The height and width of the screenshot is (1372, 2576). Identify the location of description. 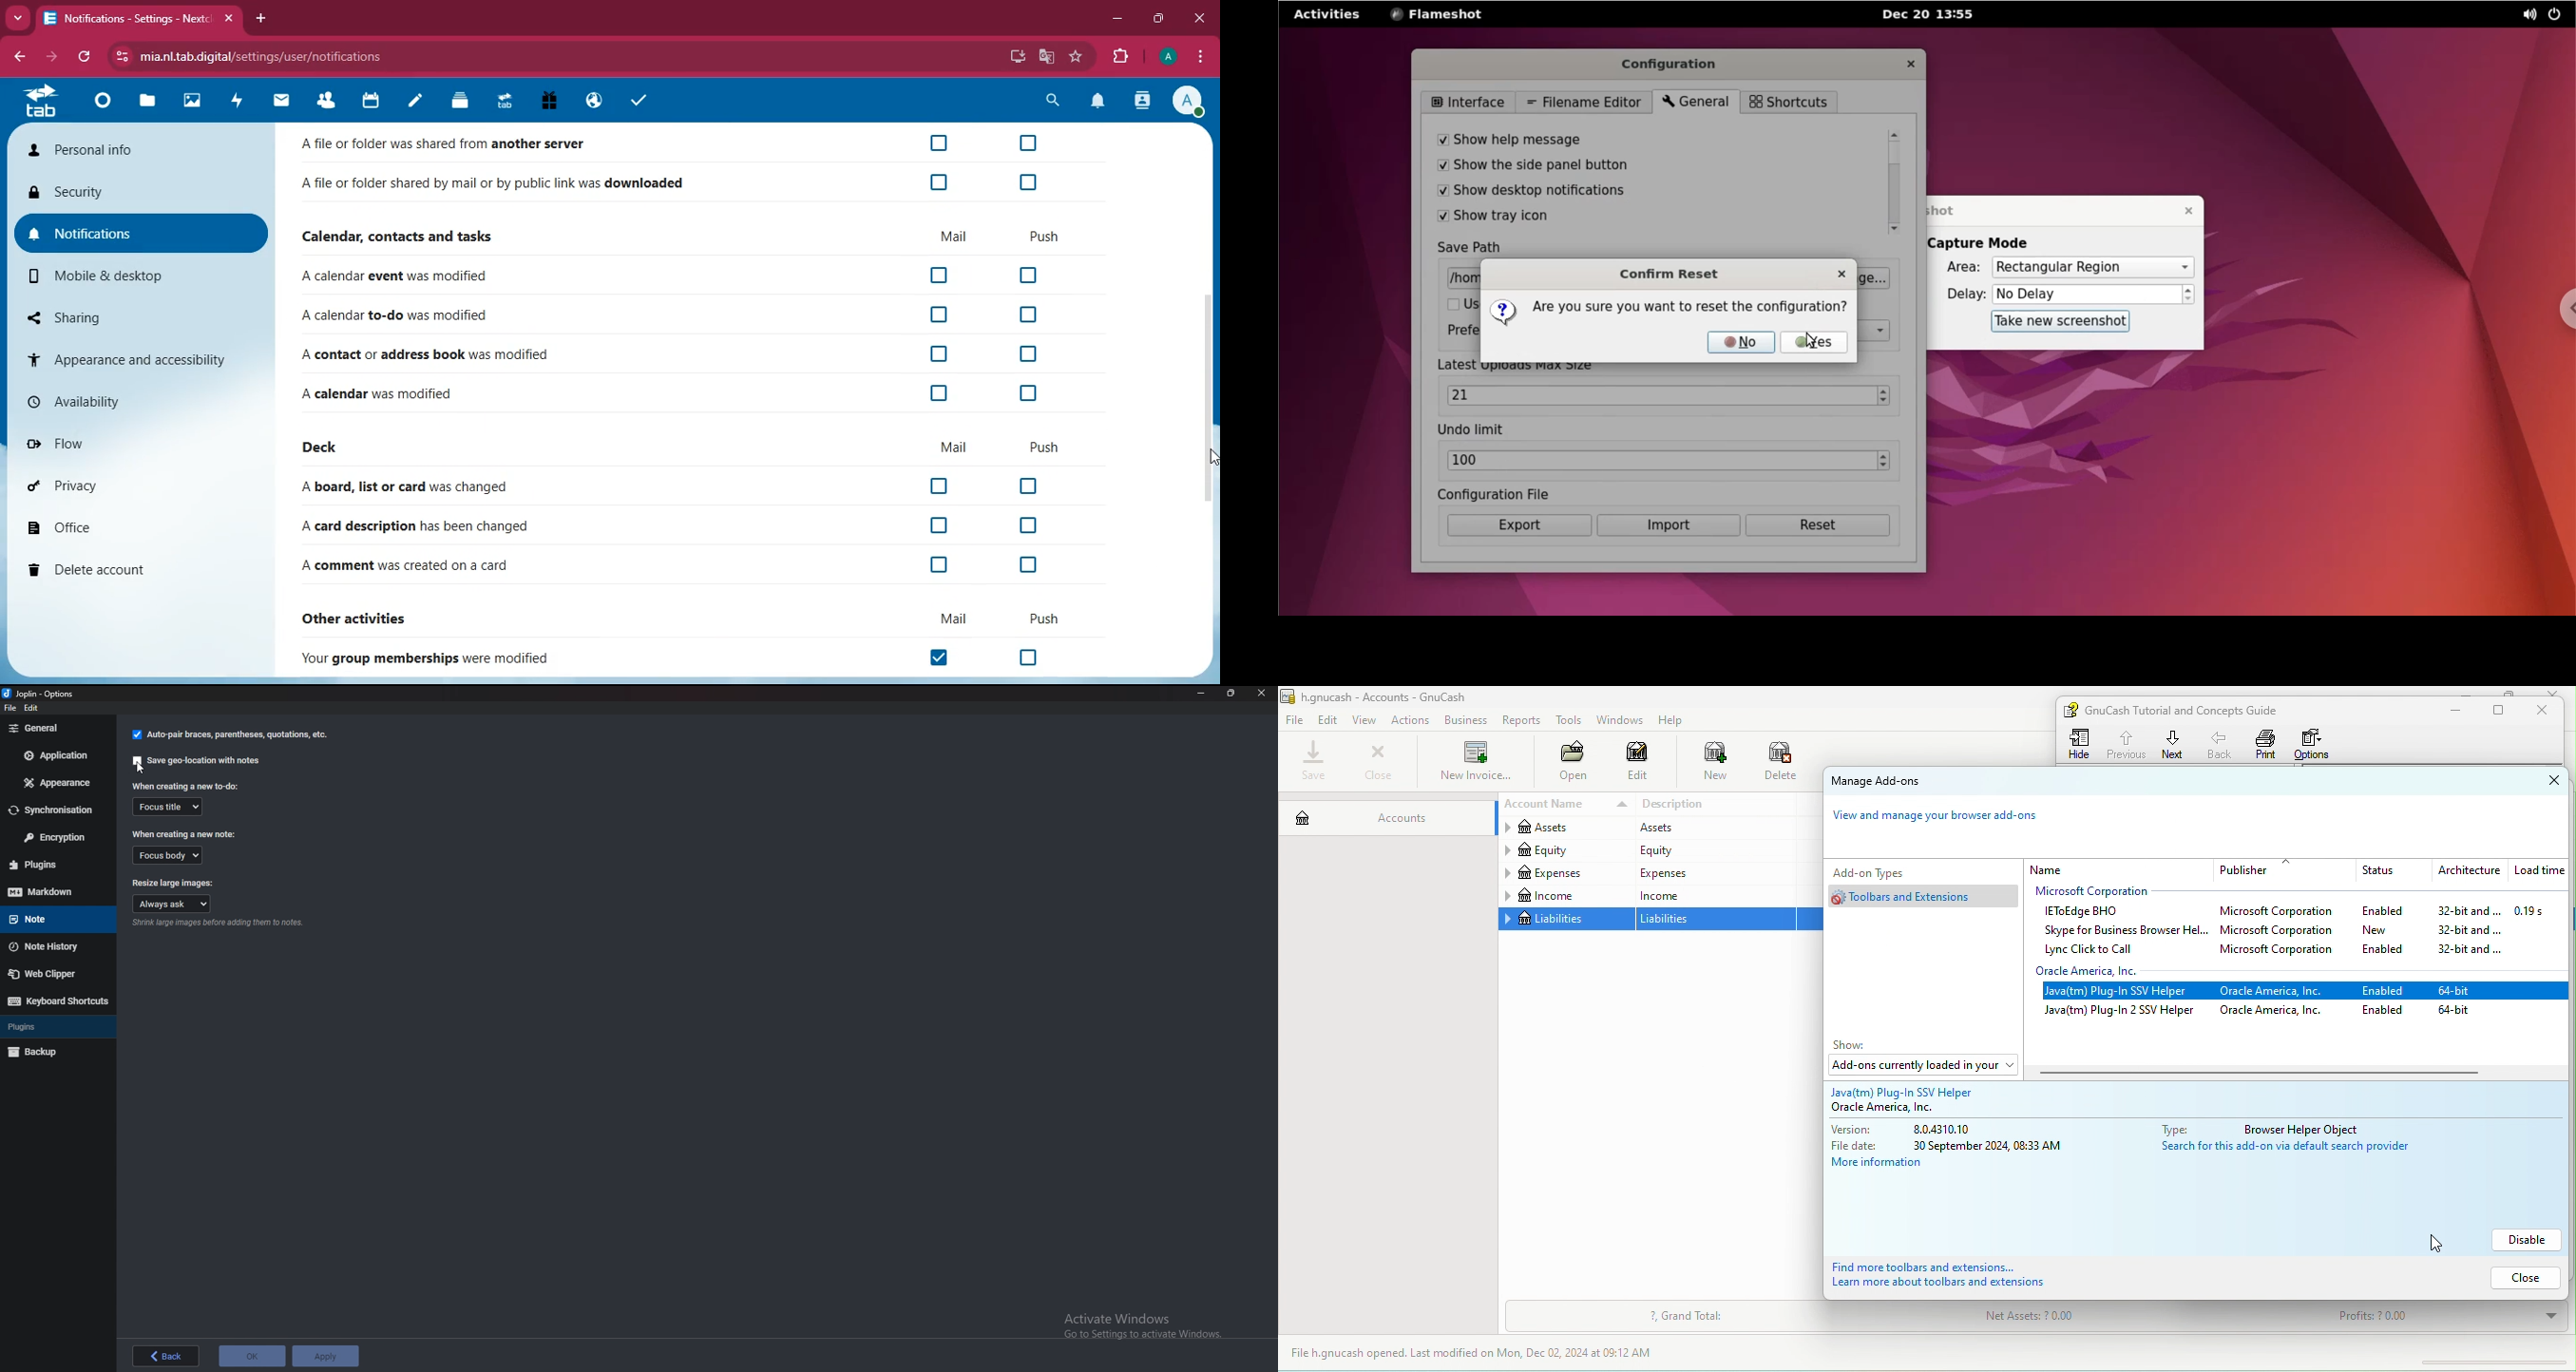
(1716, 805).